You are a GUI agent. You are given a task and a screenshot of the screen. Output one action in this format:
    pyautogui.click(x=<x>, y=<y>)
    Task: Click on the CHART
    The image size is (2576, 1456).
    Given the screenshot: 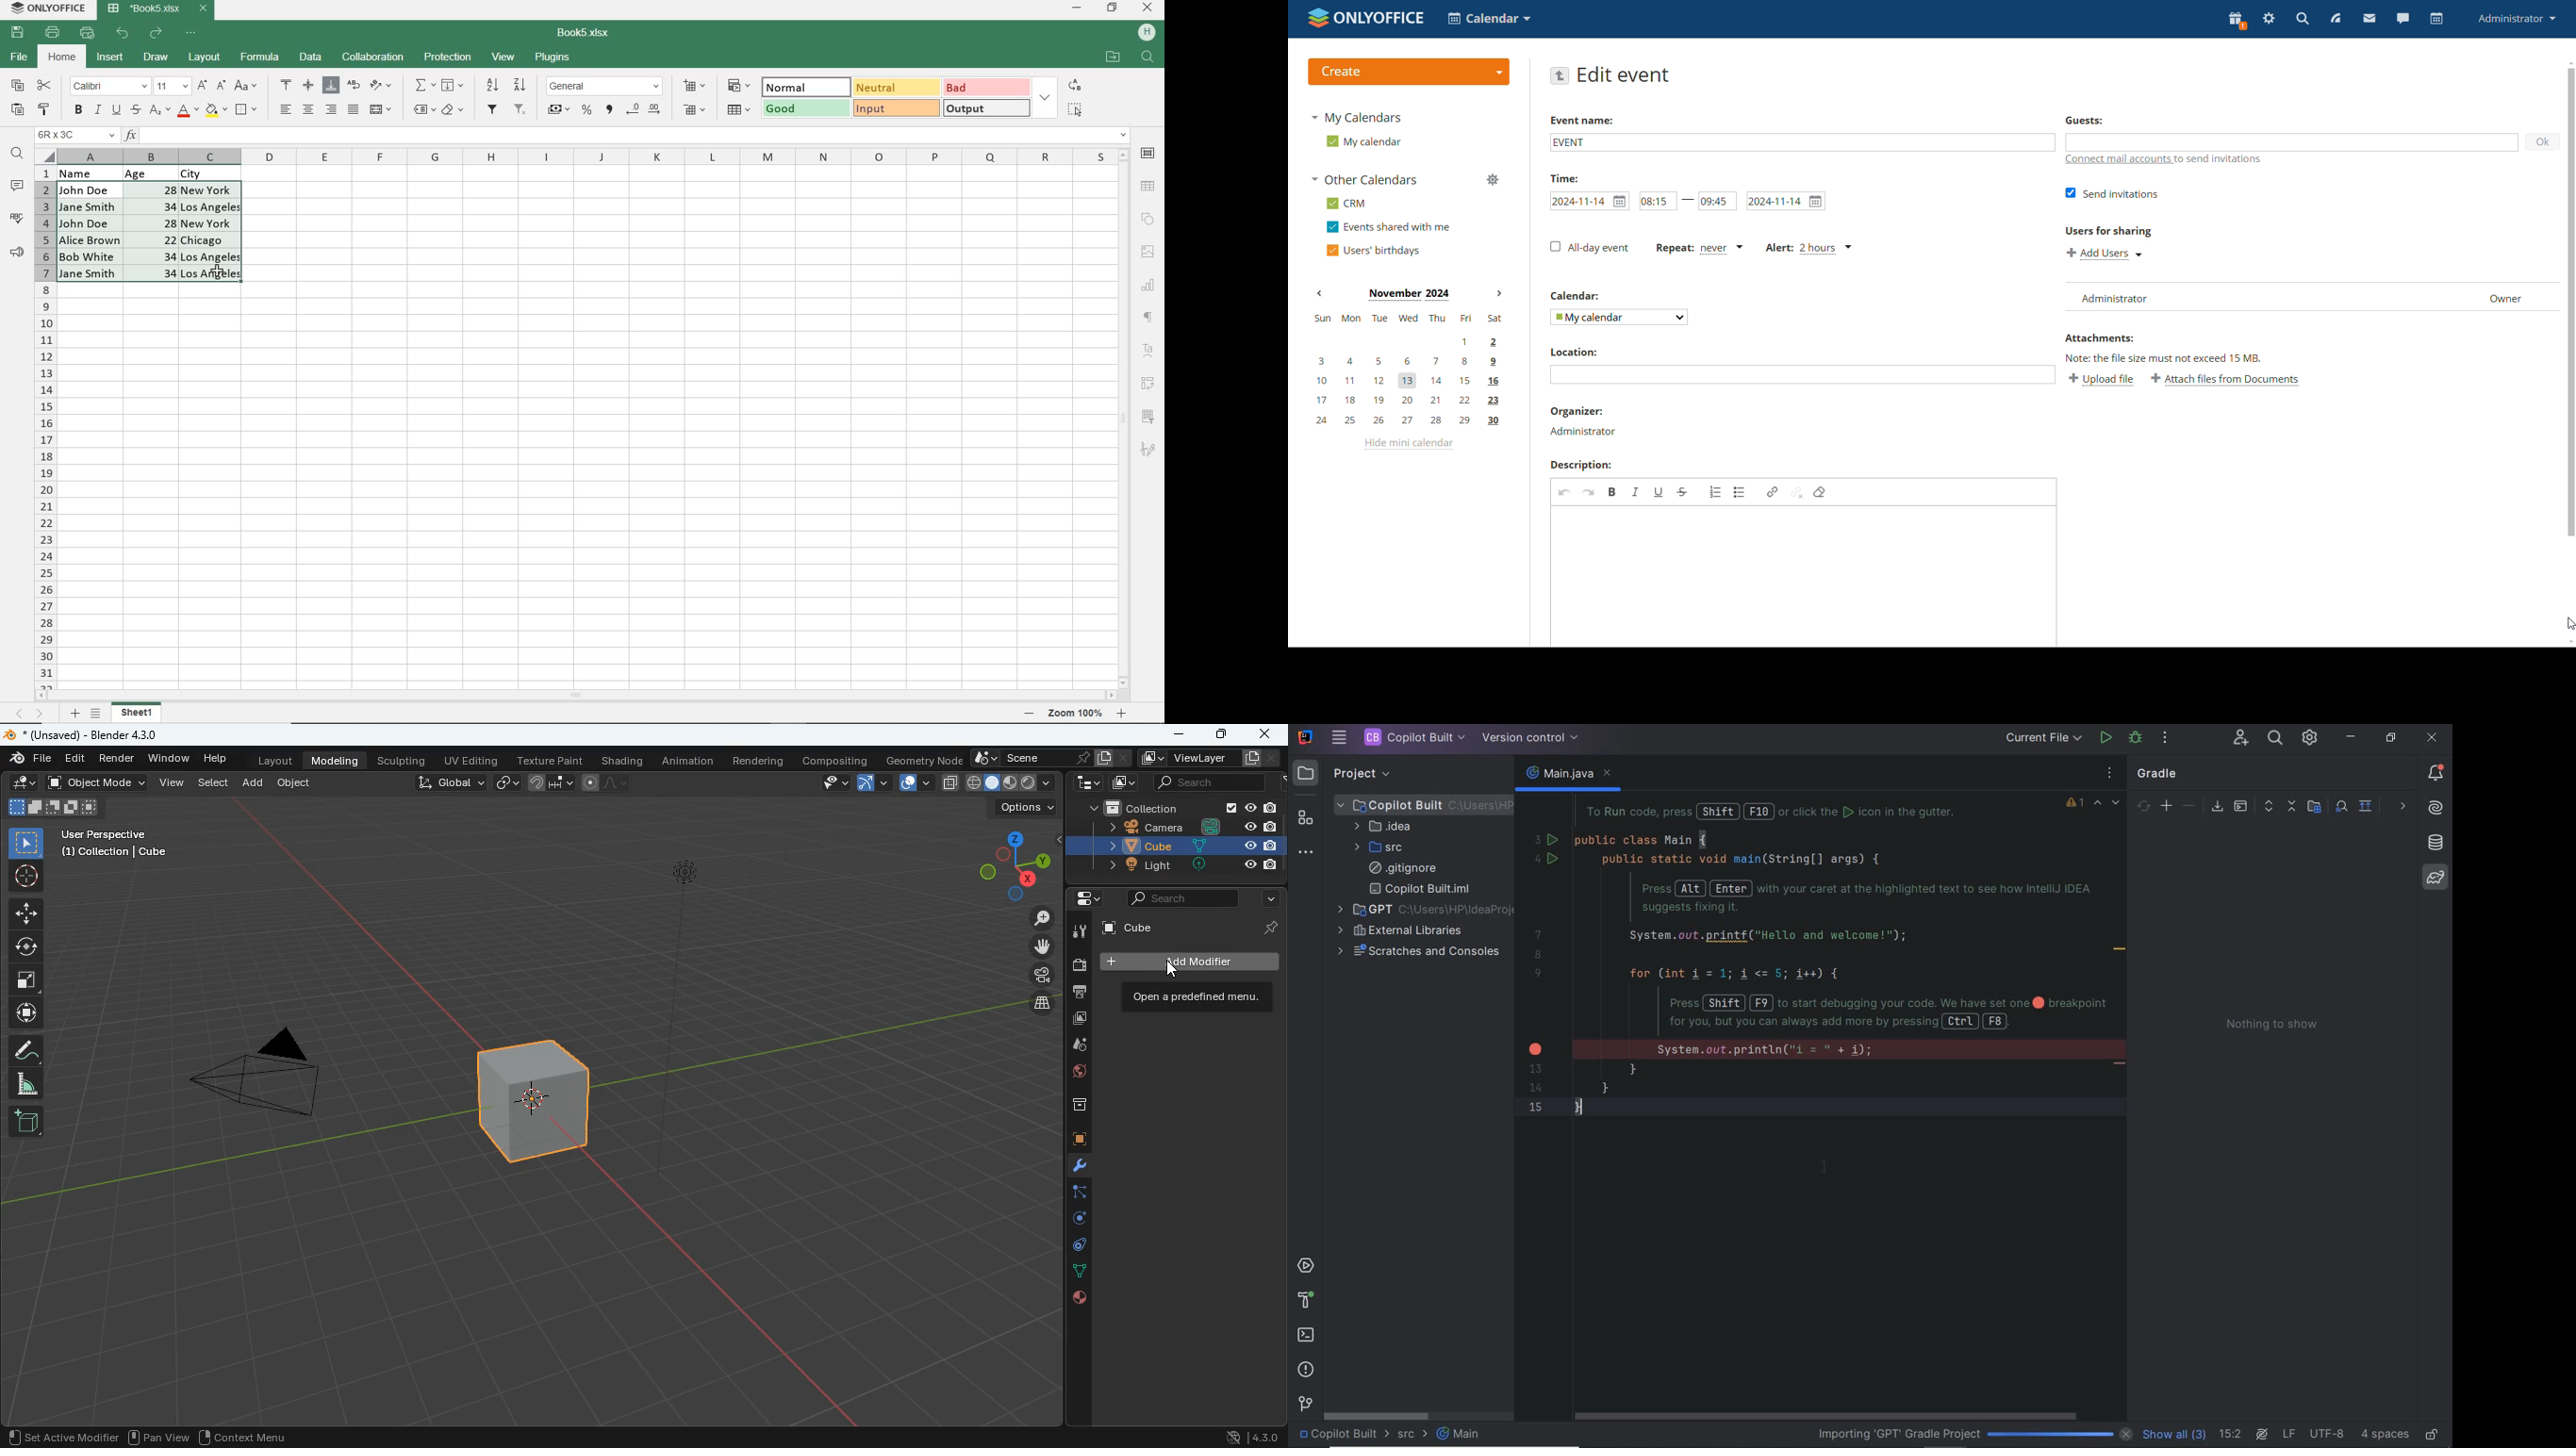 What is the action you would take?
    pyautogui.click(x=1149, y=284)
    